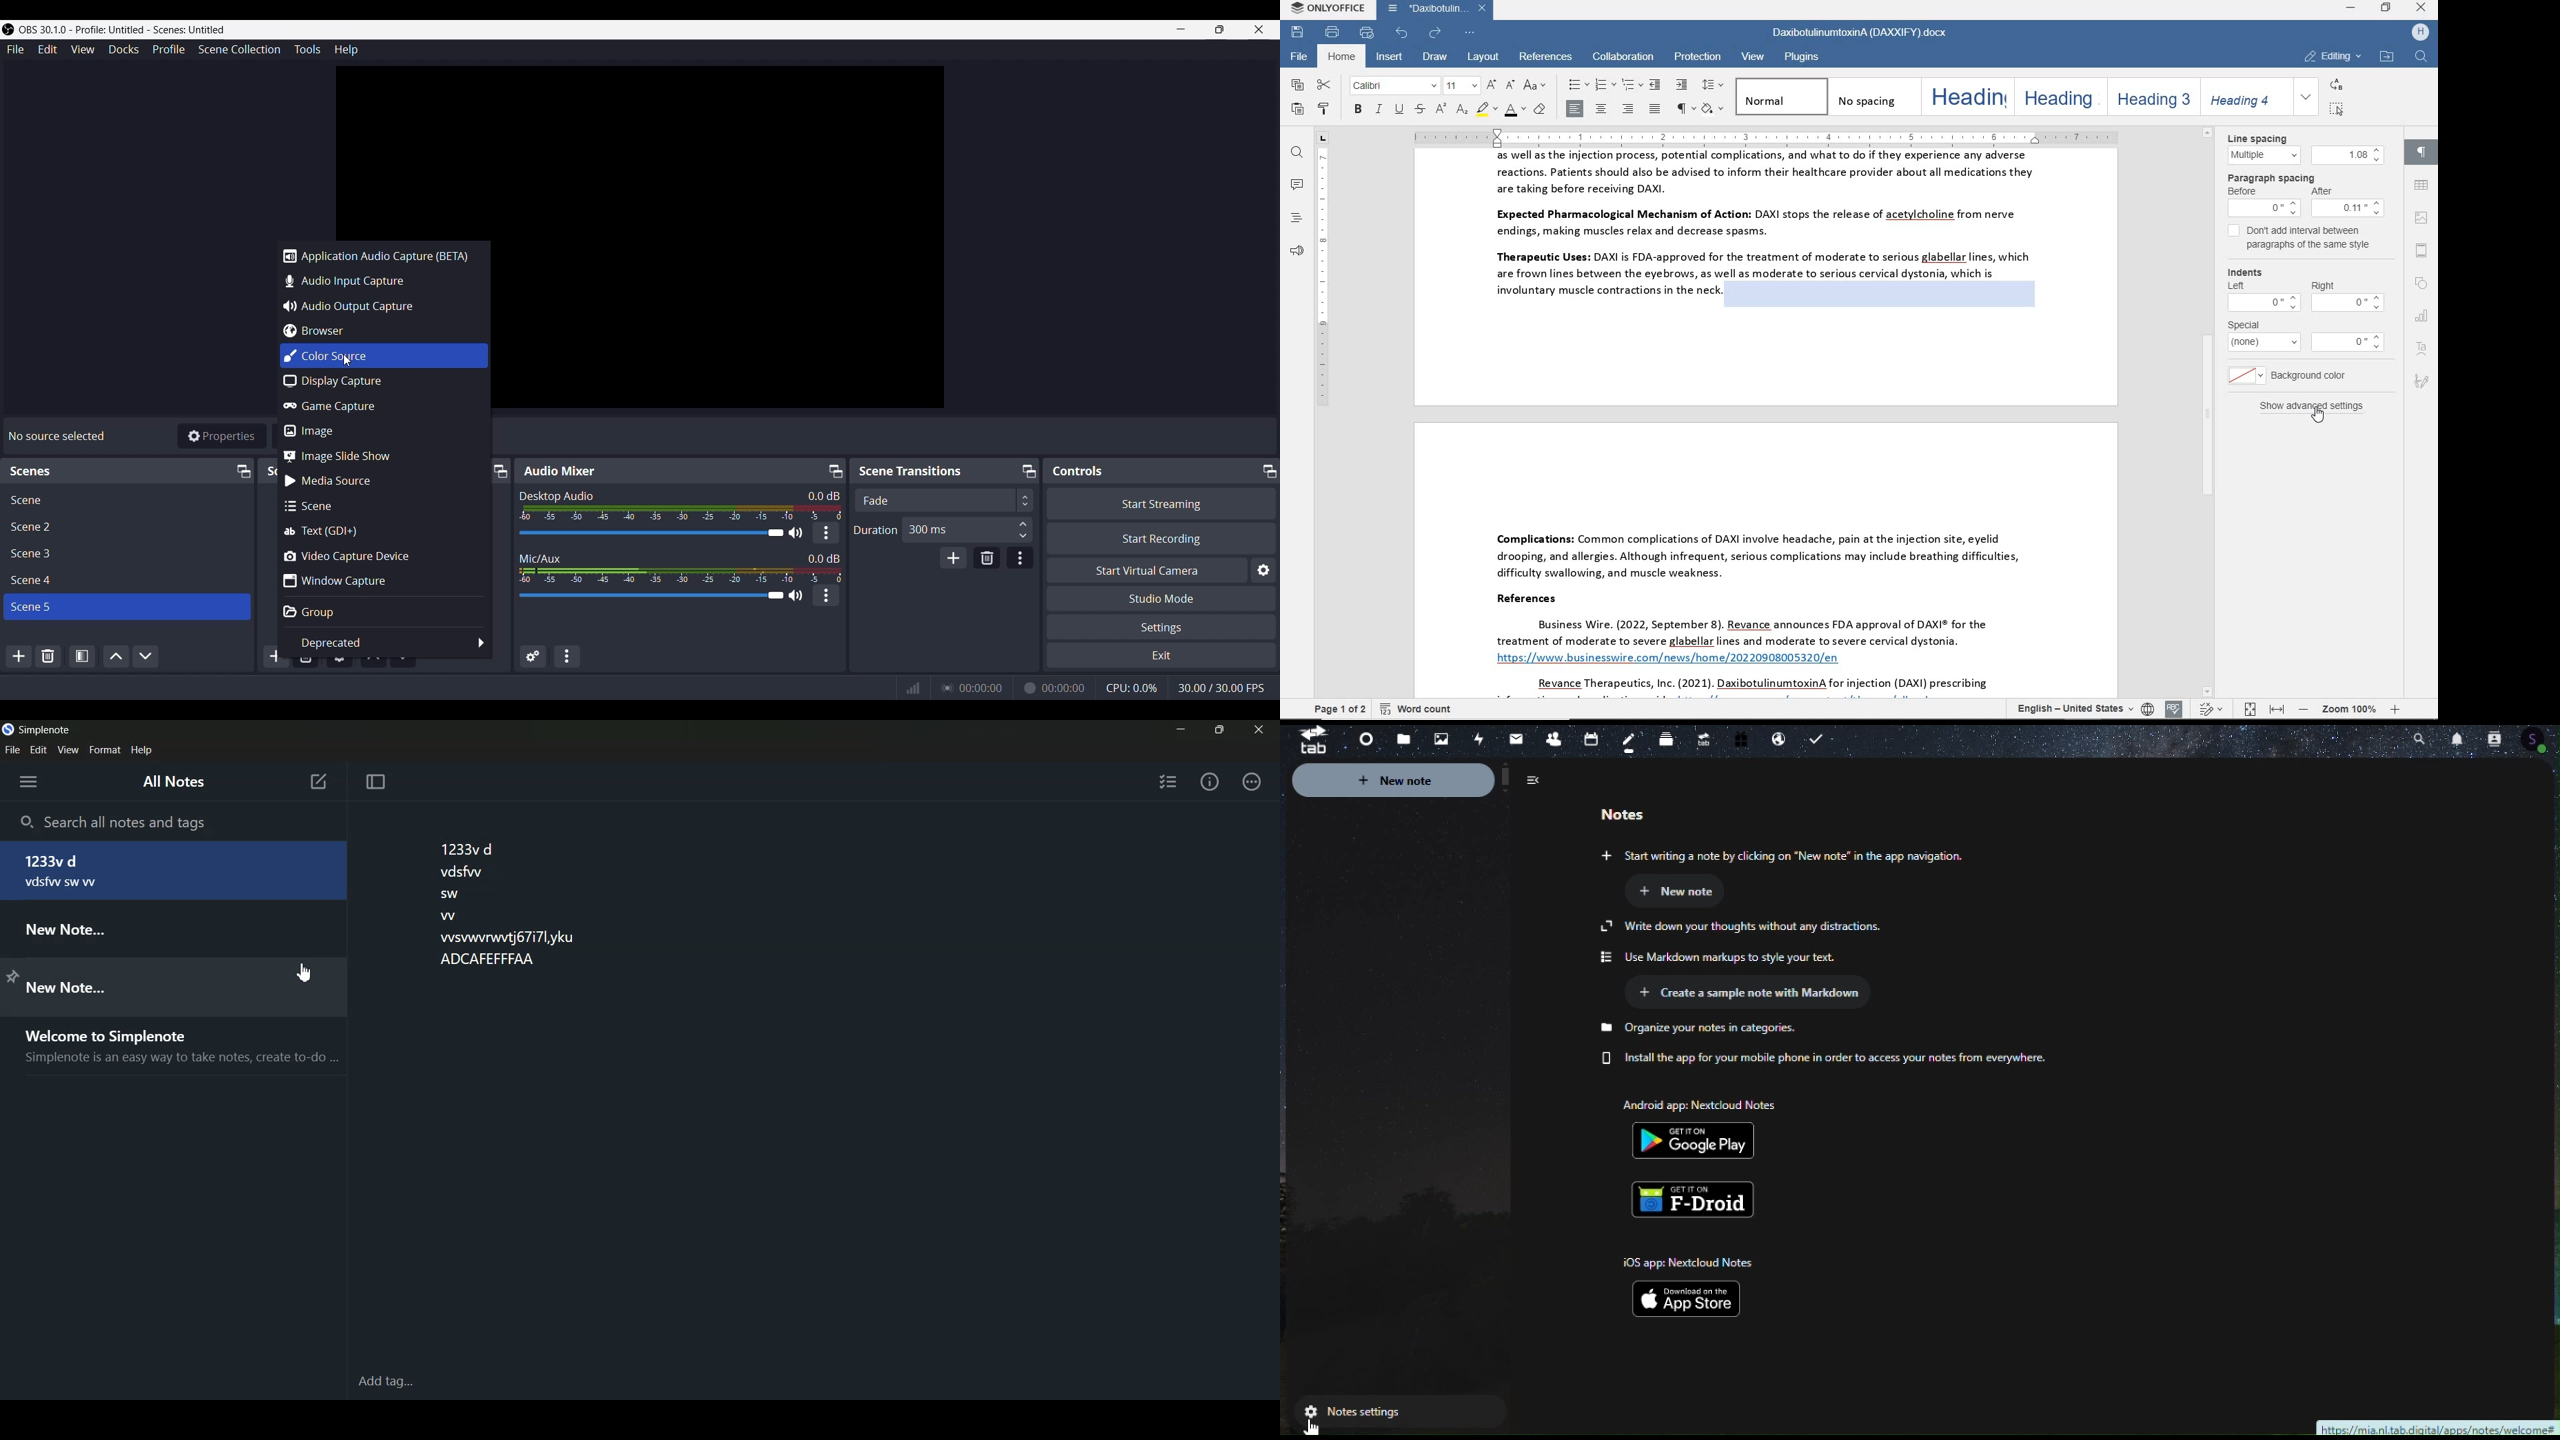 The height and width of the screenshot is (1456, 2576). What do you see at coordinates (1300, 57) in the screenshot?
I see `file` at bounding box center [1300, 57].